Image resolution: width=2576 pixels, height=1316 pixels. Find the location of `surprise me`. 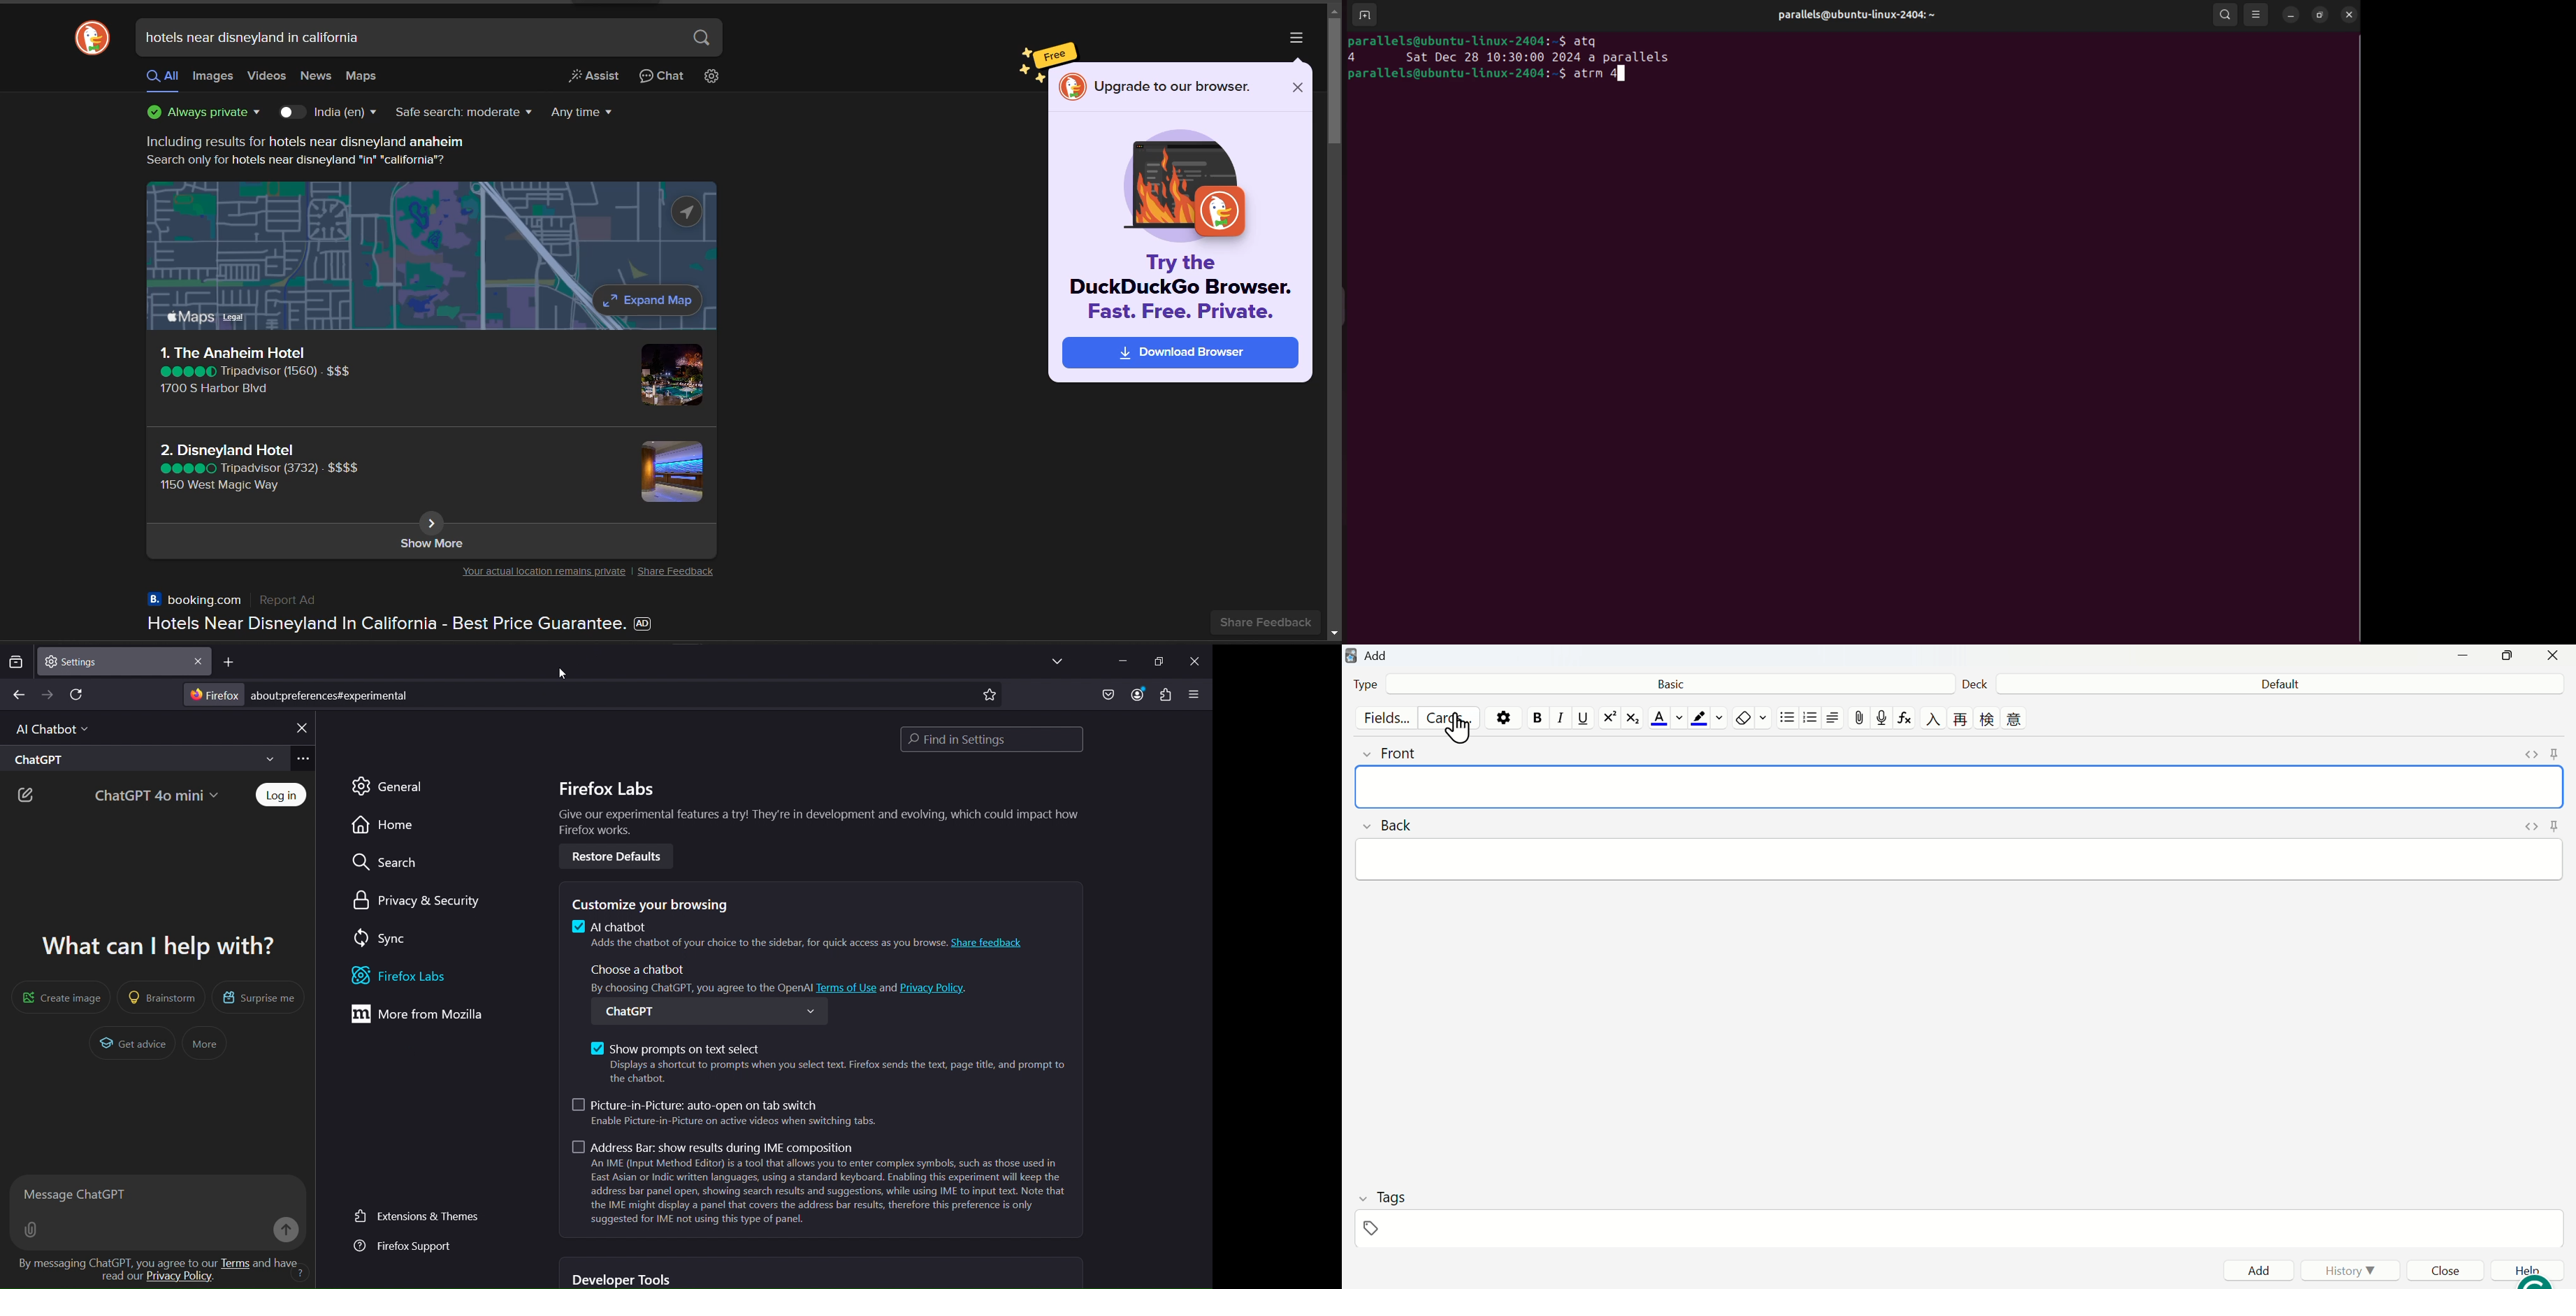

surprise me is located at coordinates (258, 998).